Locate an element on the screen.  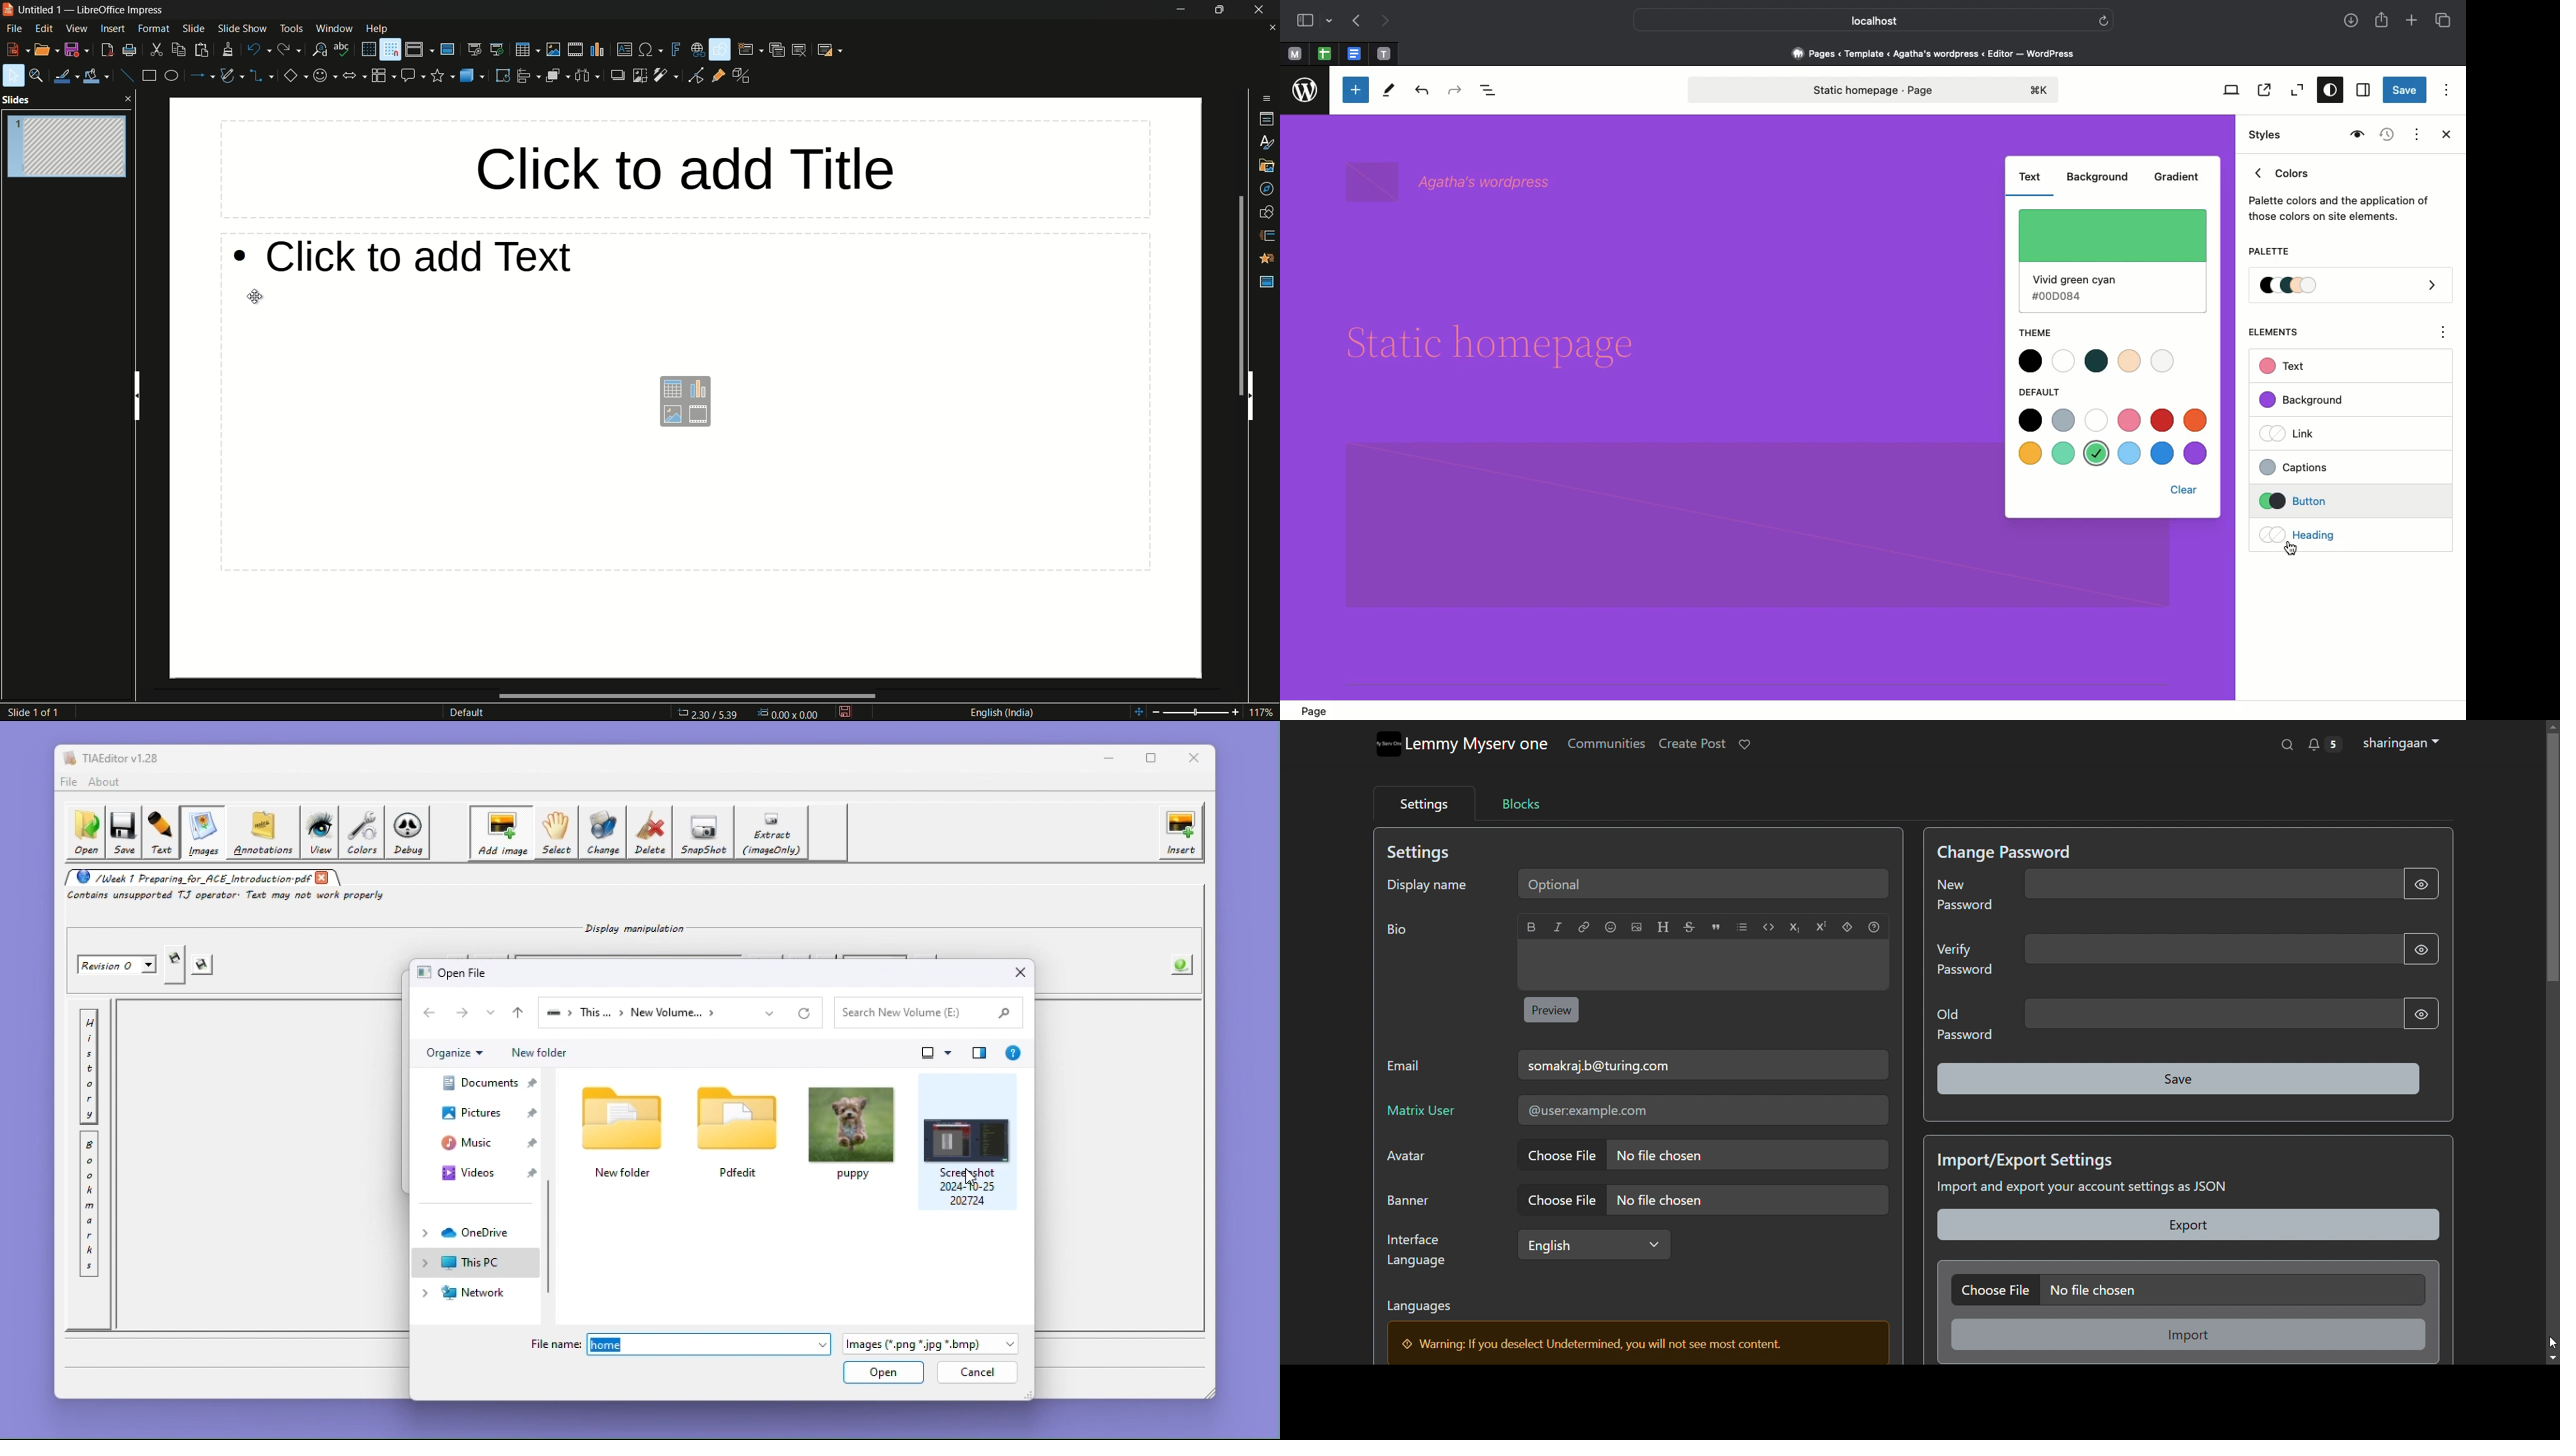
interface language is located at coordinates (1593, 1245).